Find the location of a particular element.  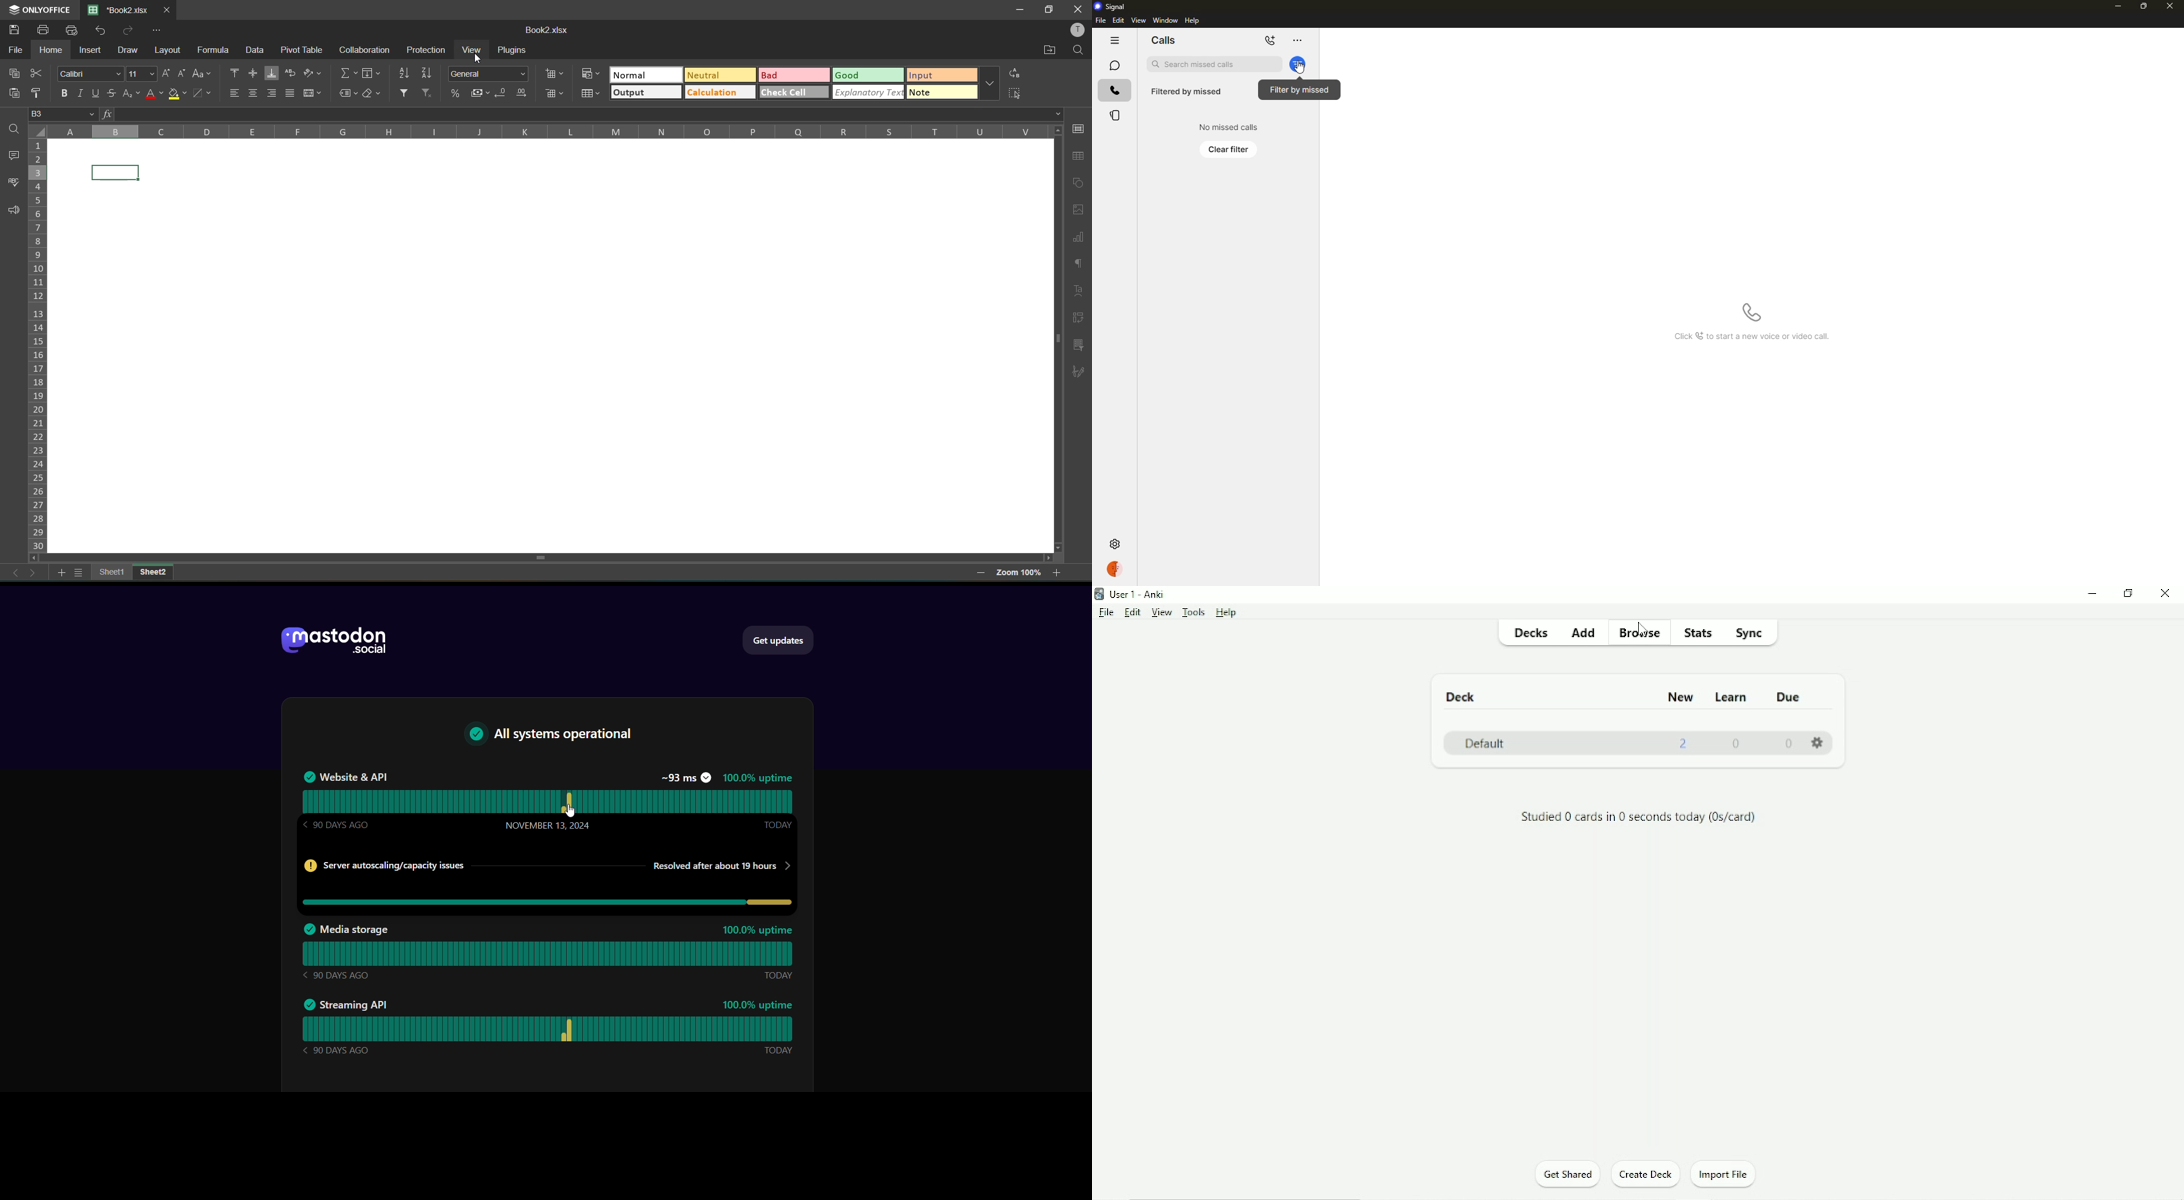

named ranges is located at coordinates (348, 94).